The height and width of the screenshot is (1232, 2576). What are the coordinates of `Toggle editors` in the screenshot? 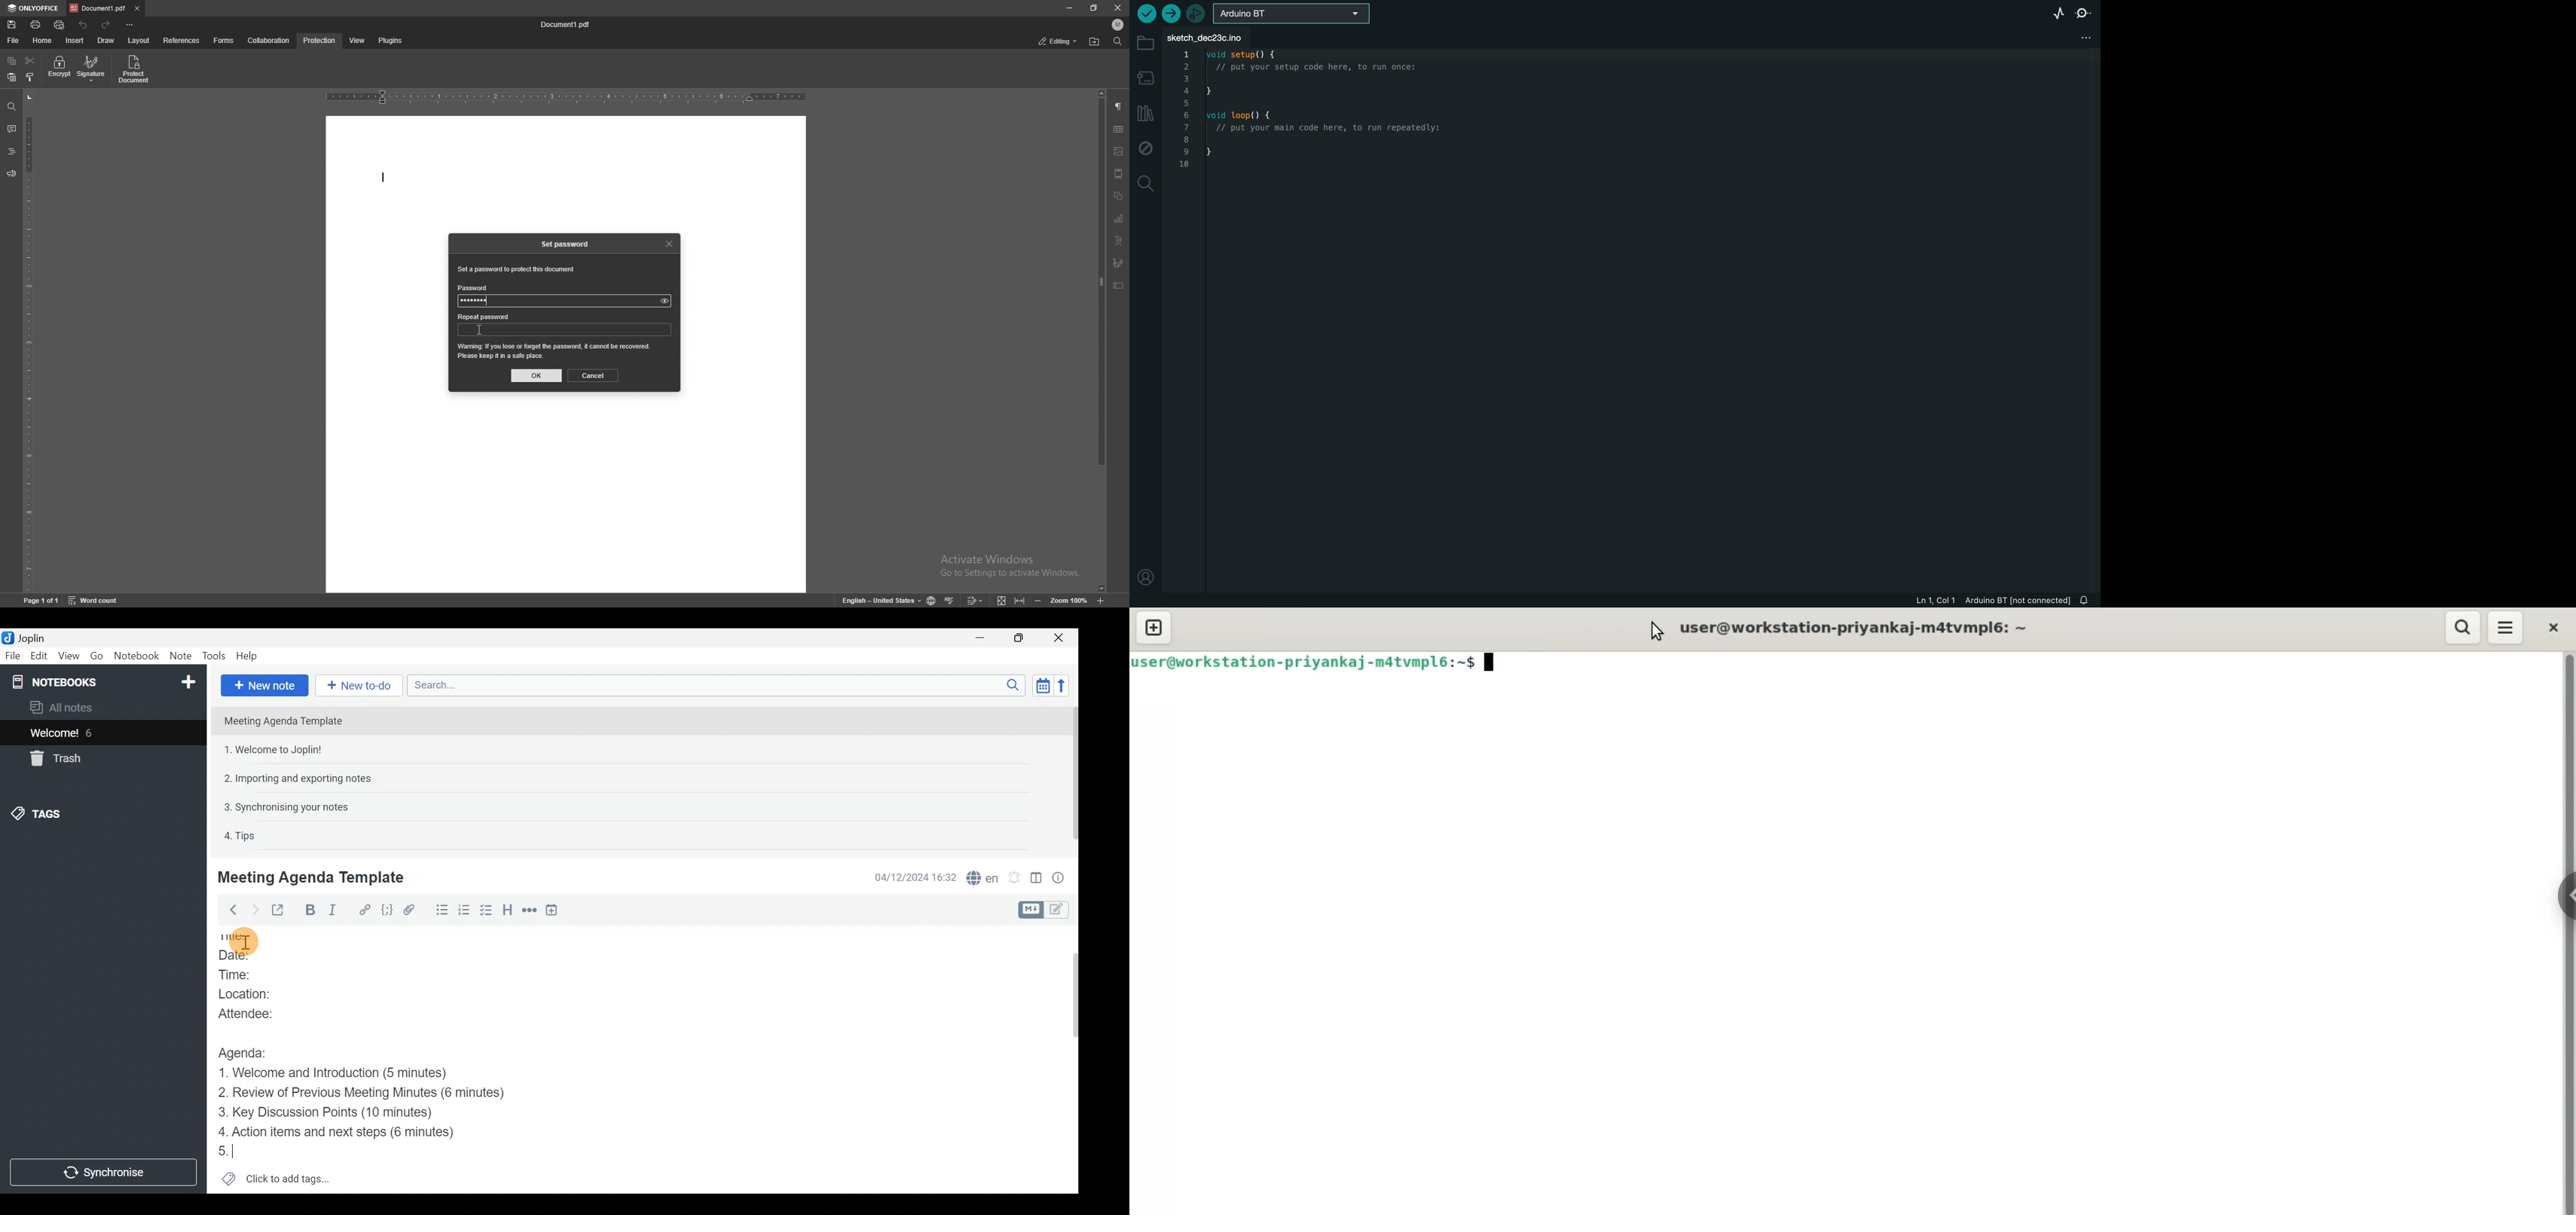 It's located at (1030, 910).